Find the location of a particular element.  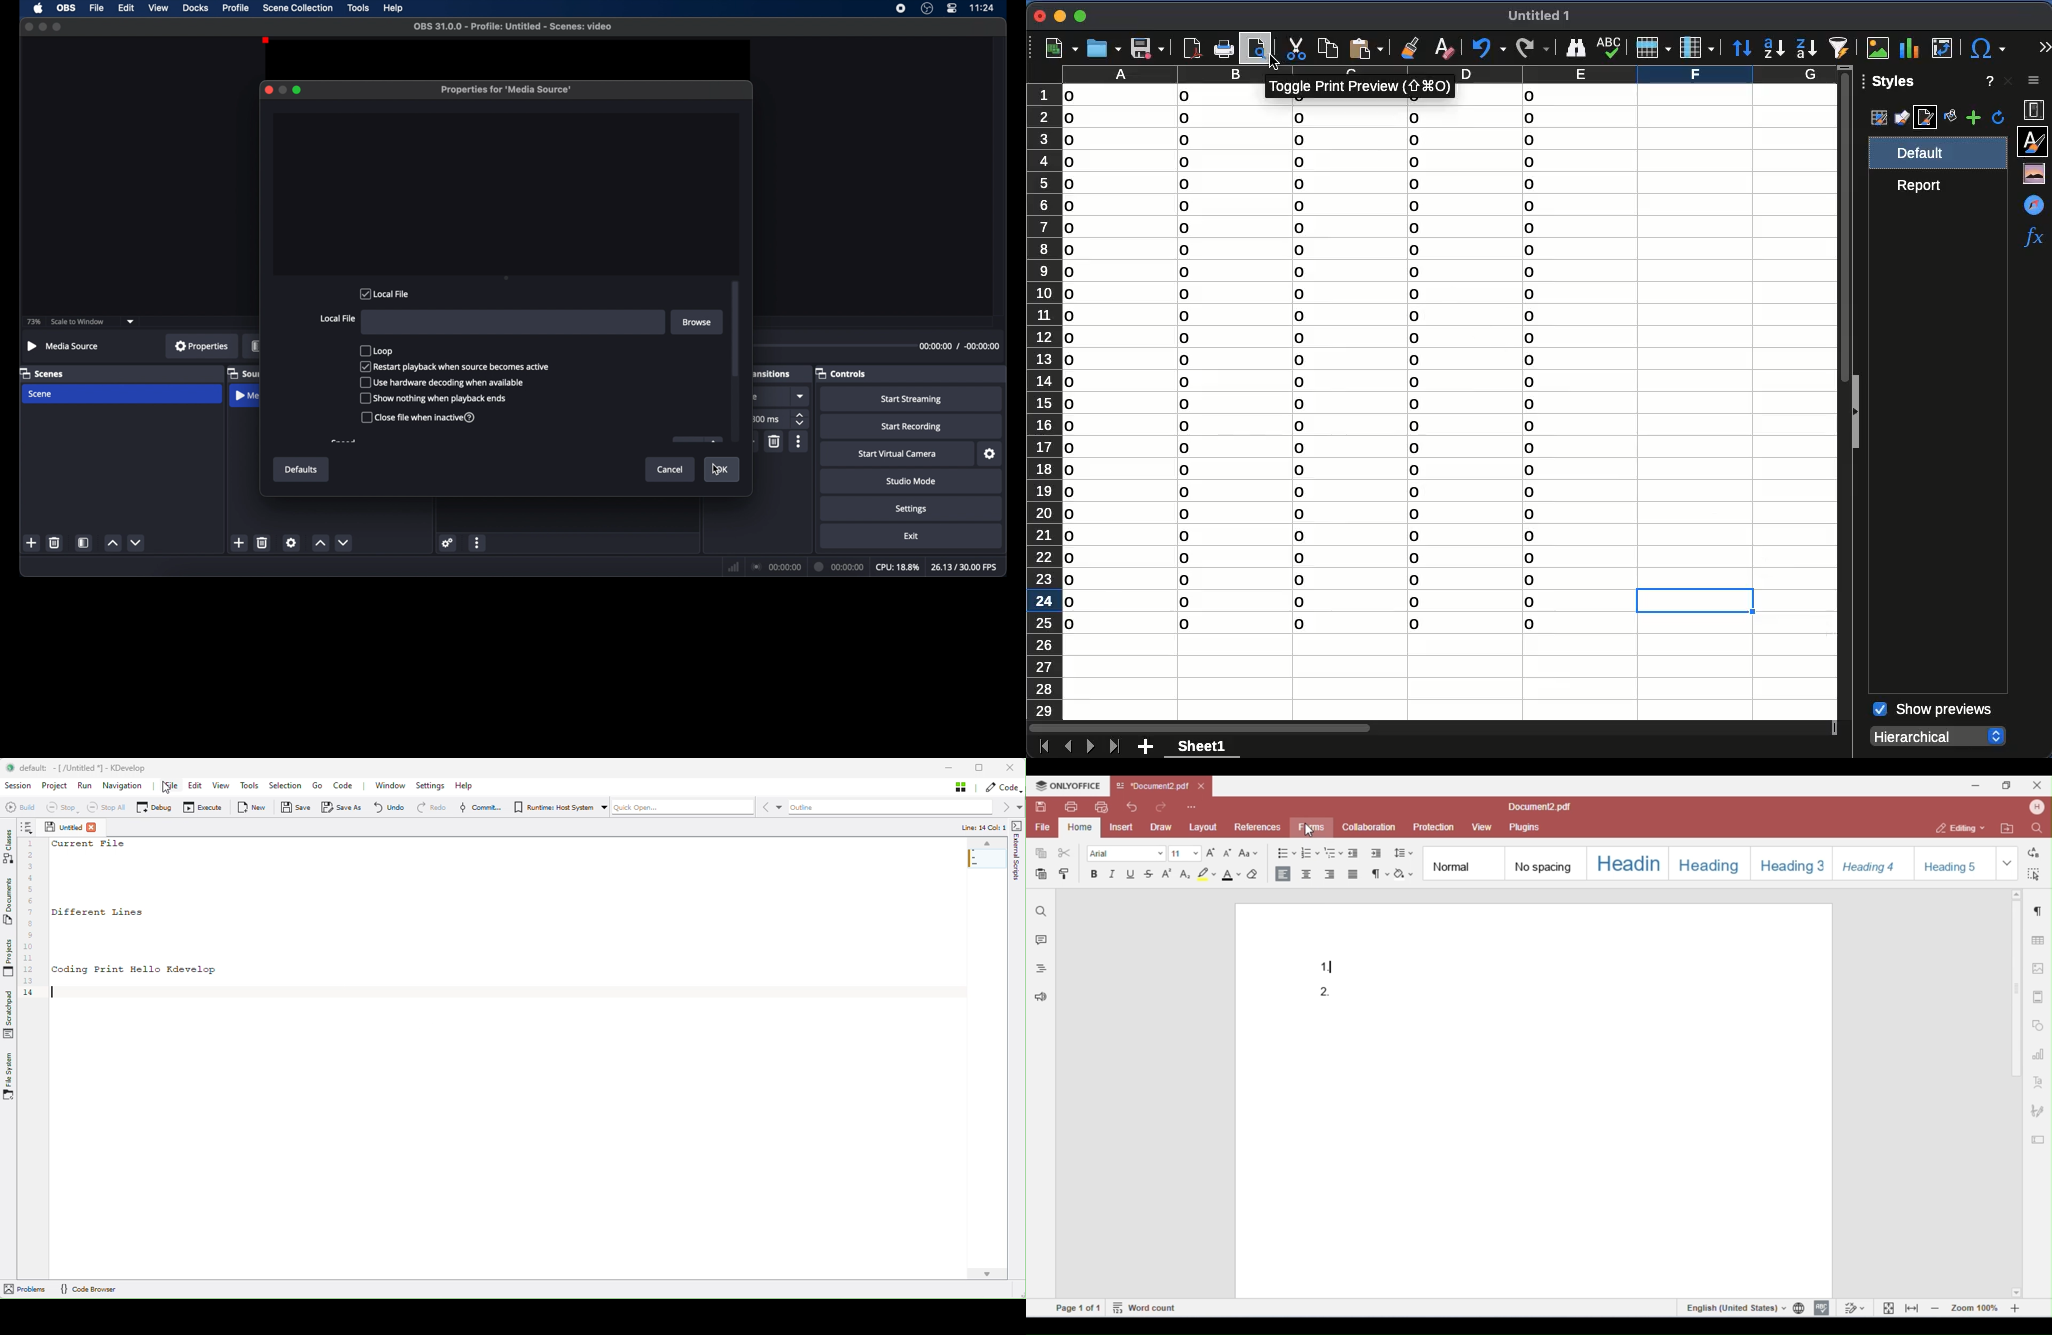

last sheet is located at coordinates (1114, 745).